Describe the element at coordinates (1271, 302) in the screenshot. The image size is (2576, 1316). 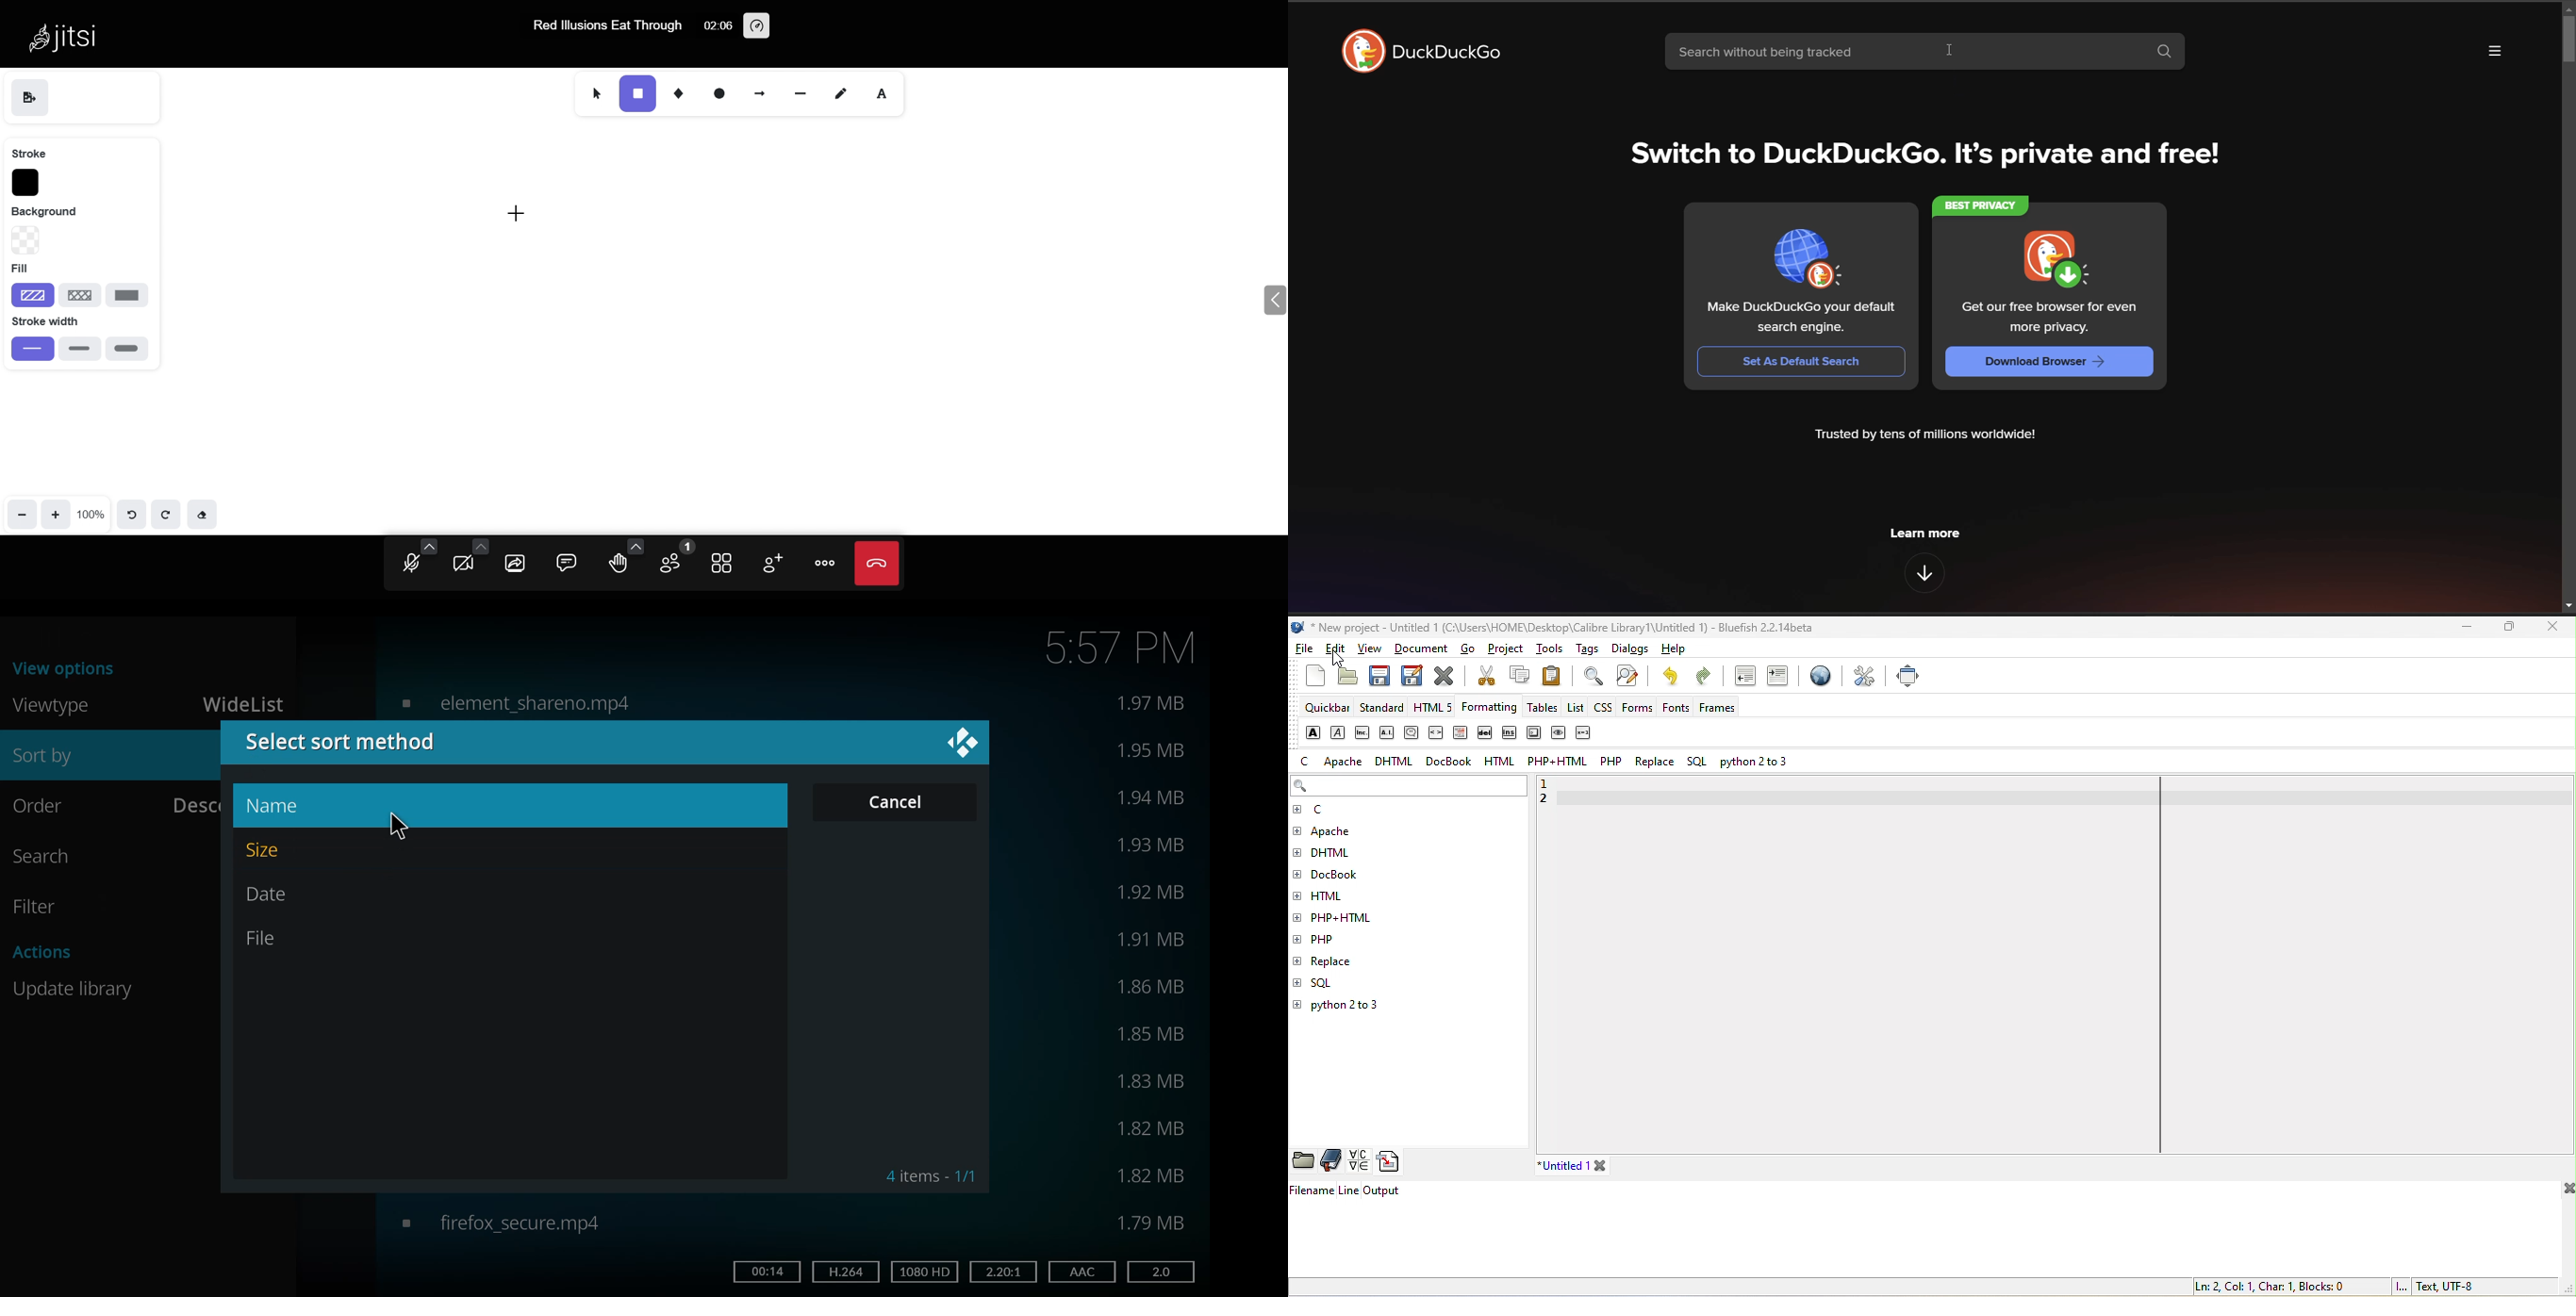
I see `expand` at that location.